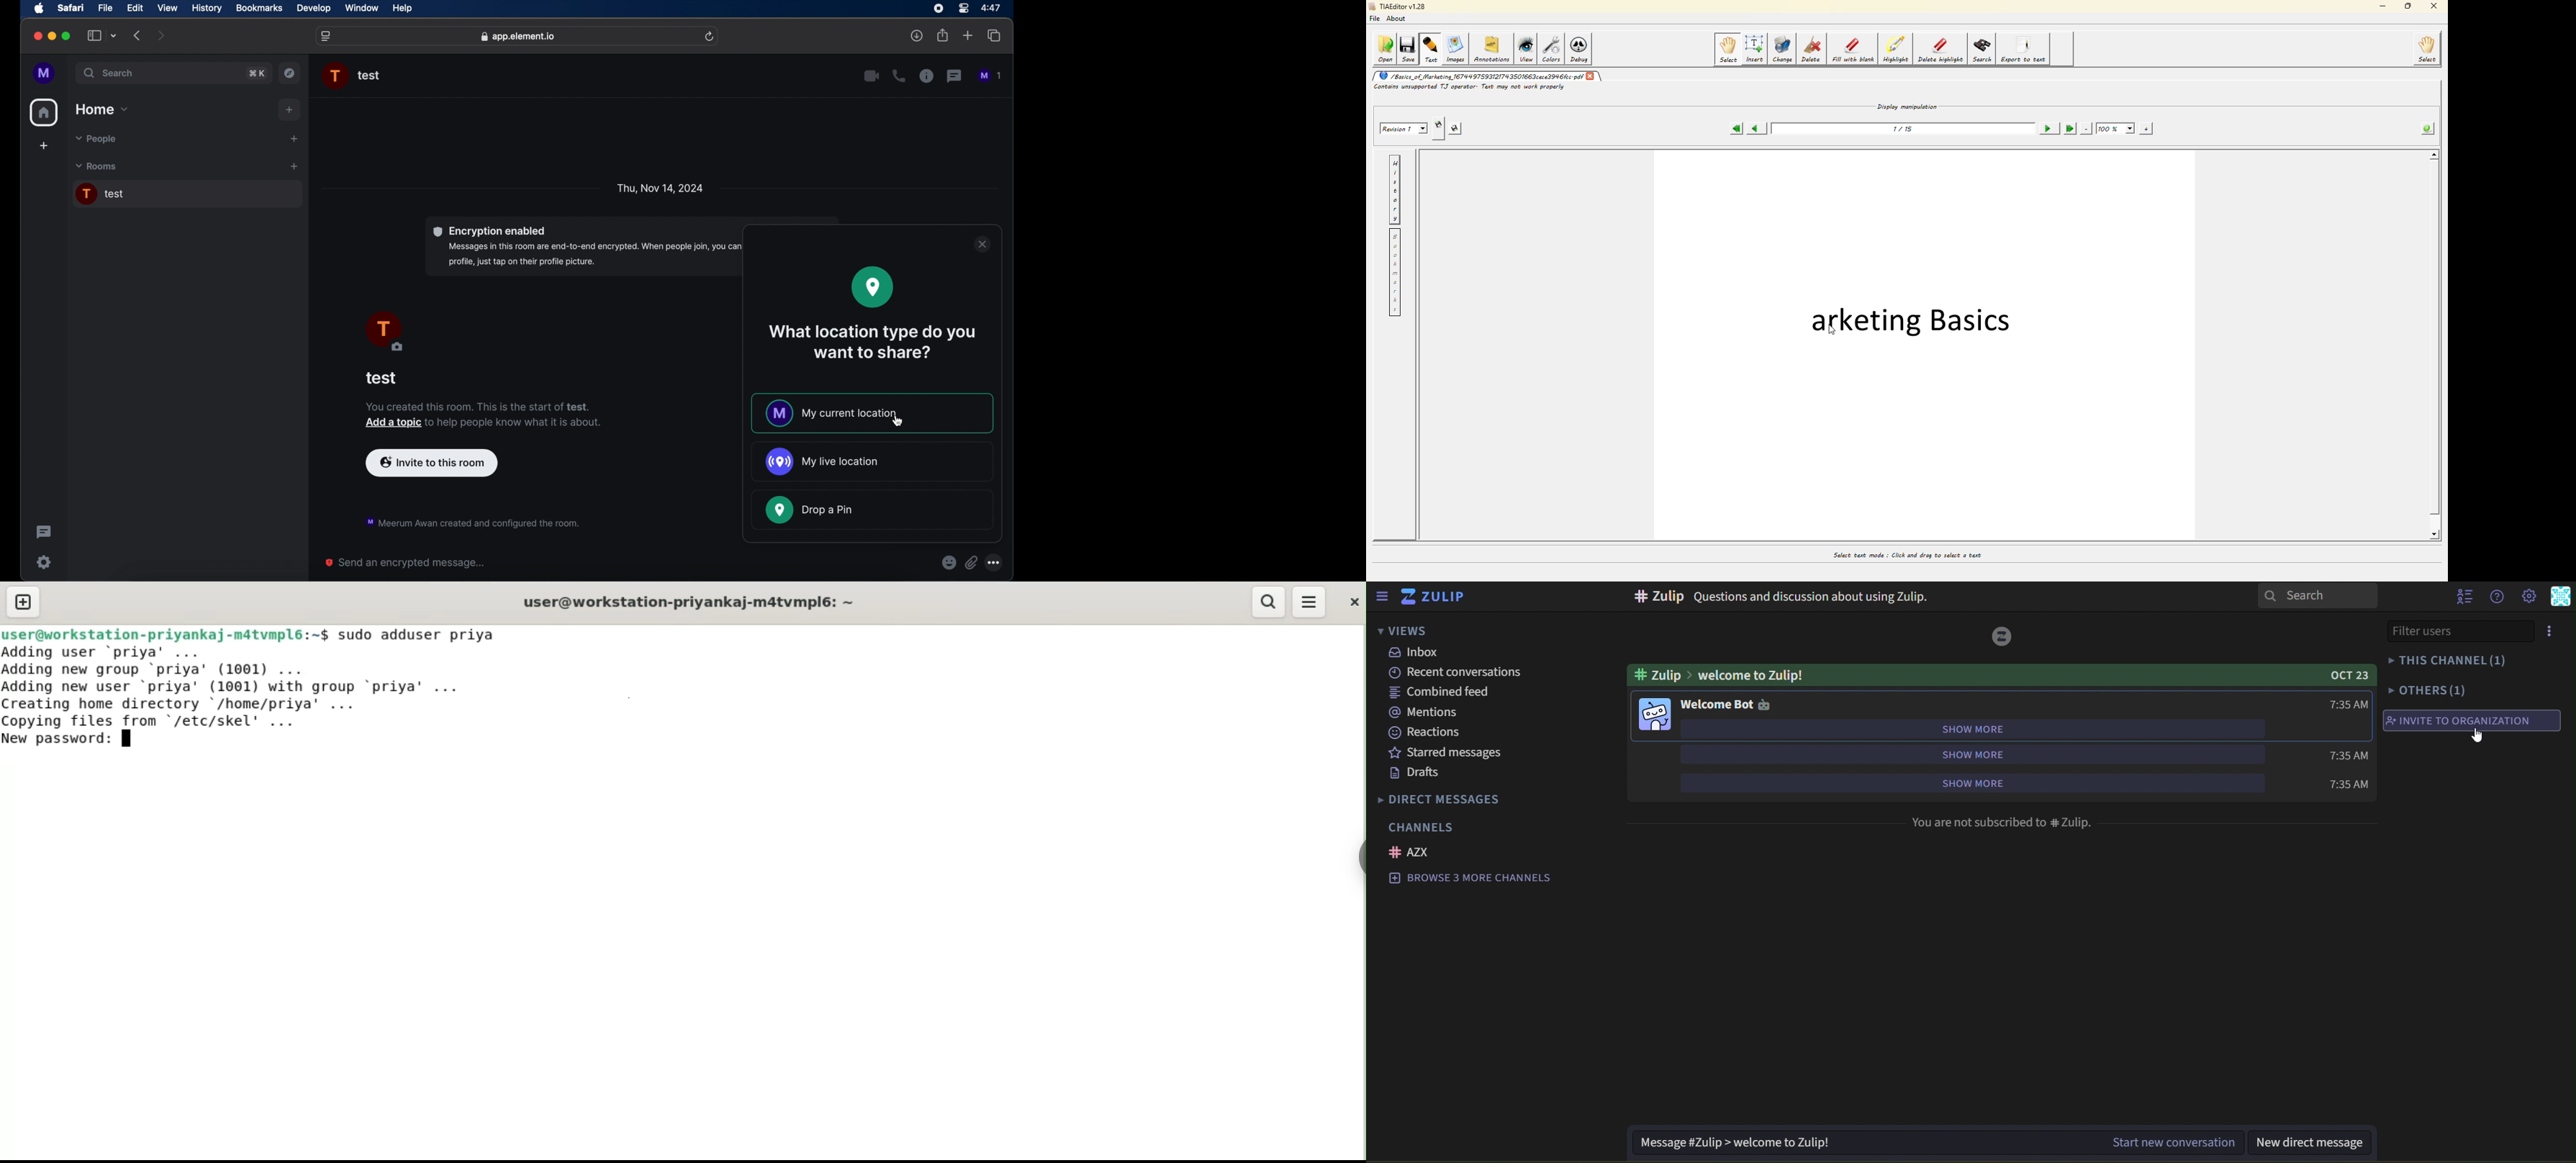 The image size is (2576, 1176). Describe the element at coordinates (2462, 599) in the screenshot. I see `hide user list` at that location.